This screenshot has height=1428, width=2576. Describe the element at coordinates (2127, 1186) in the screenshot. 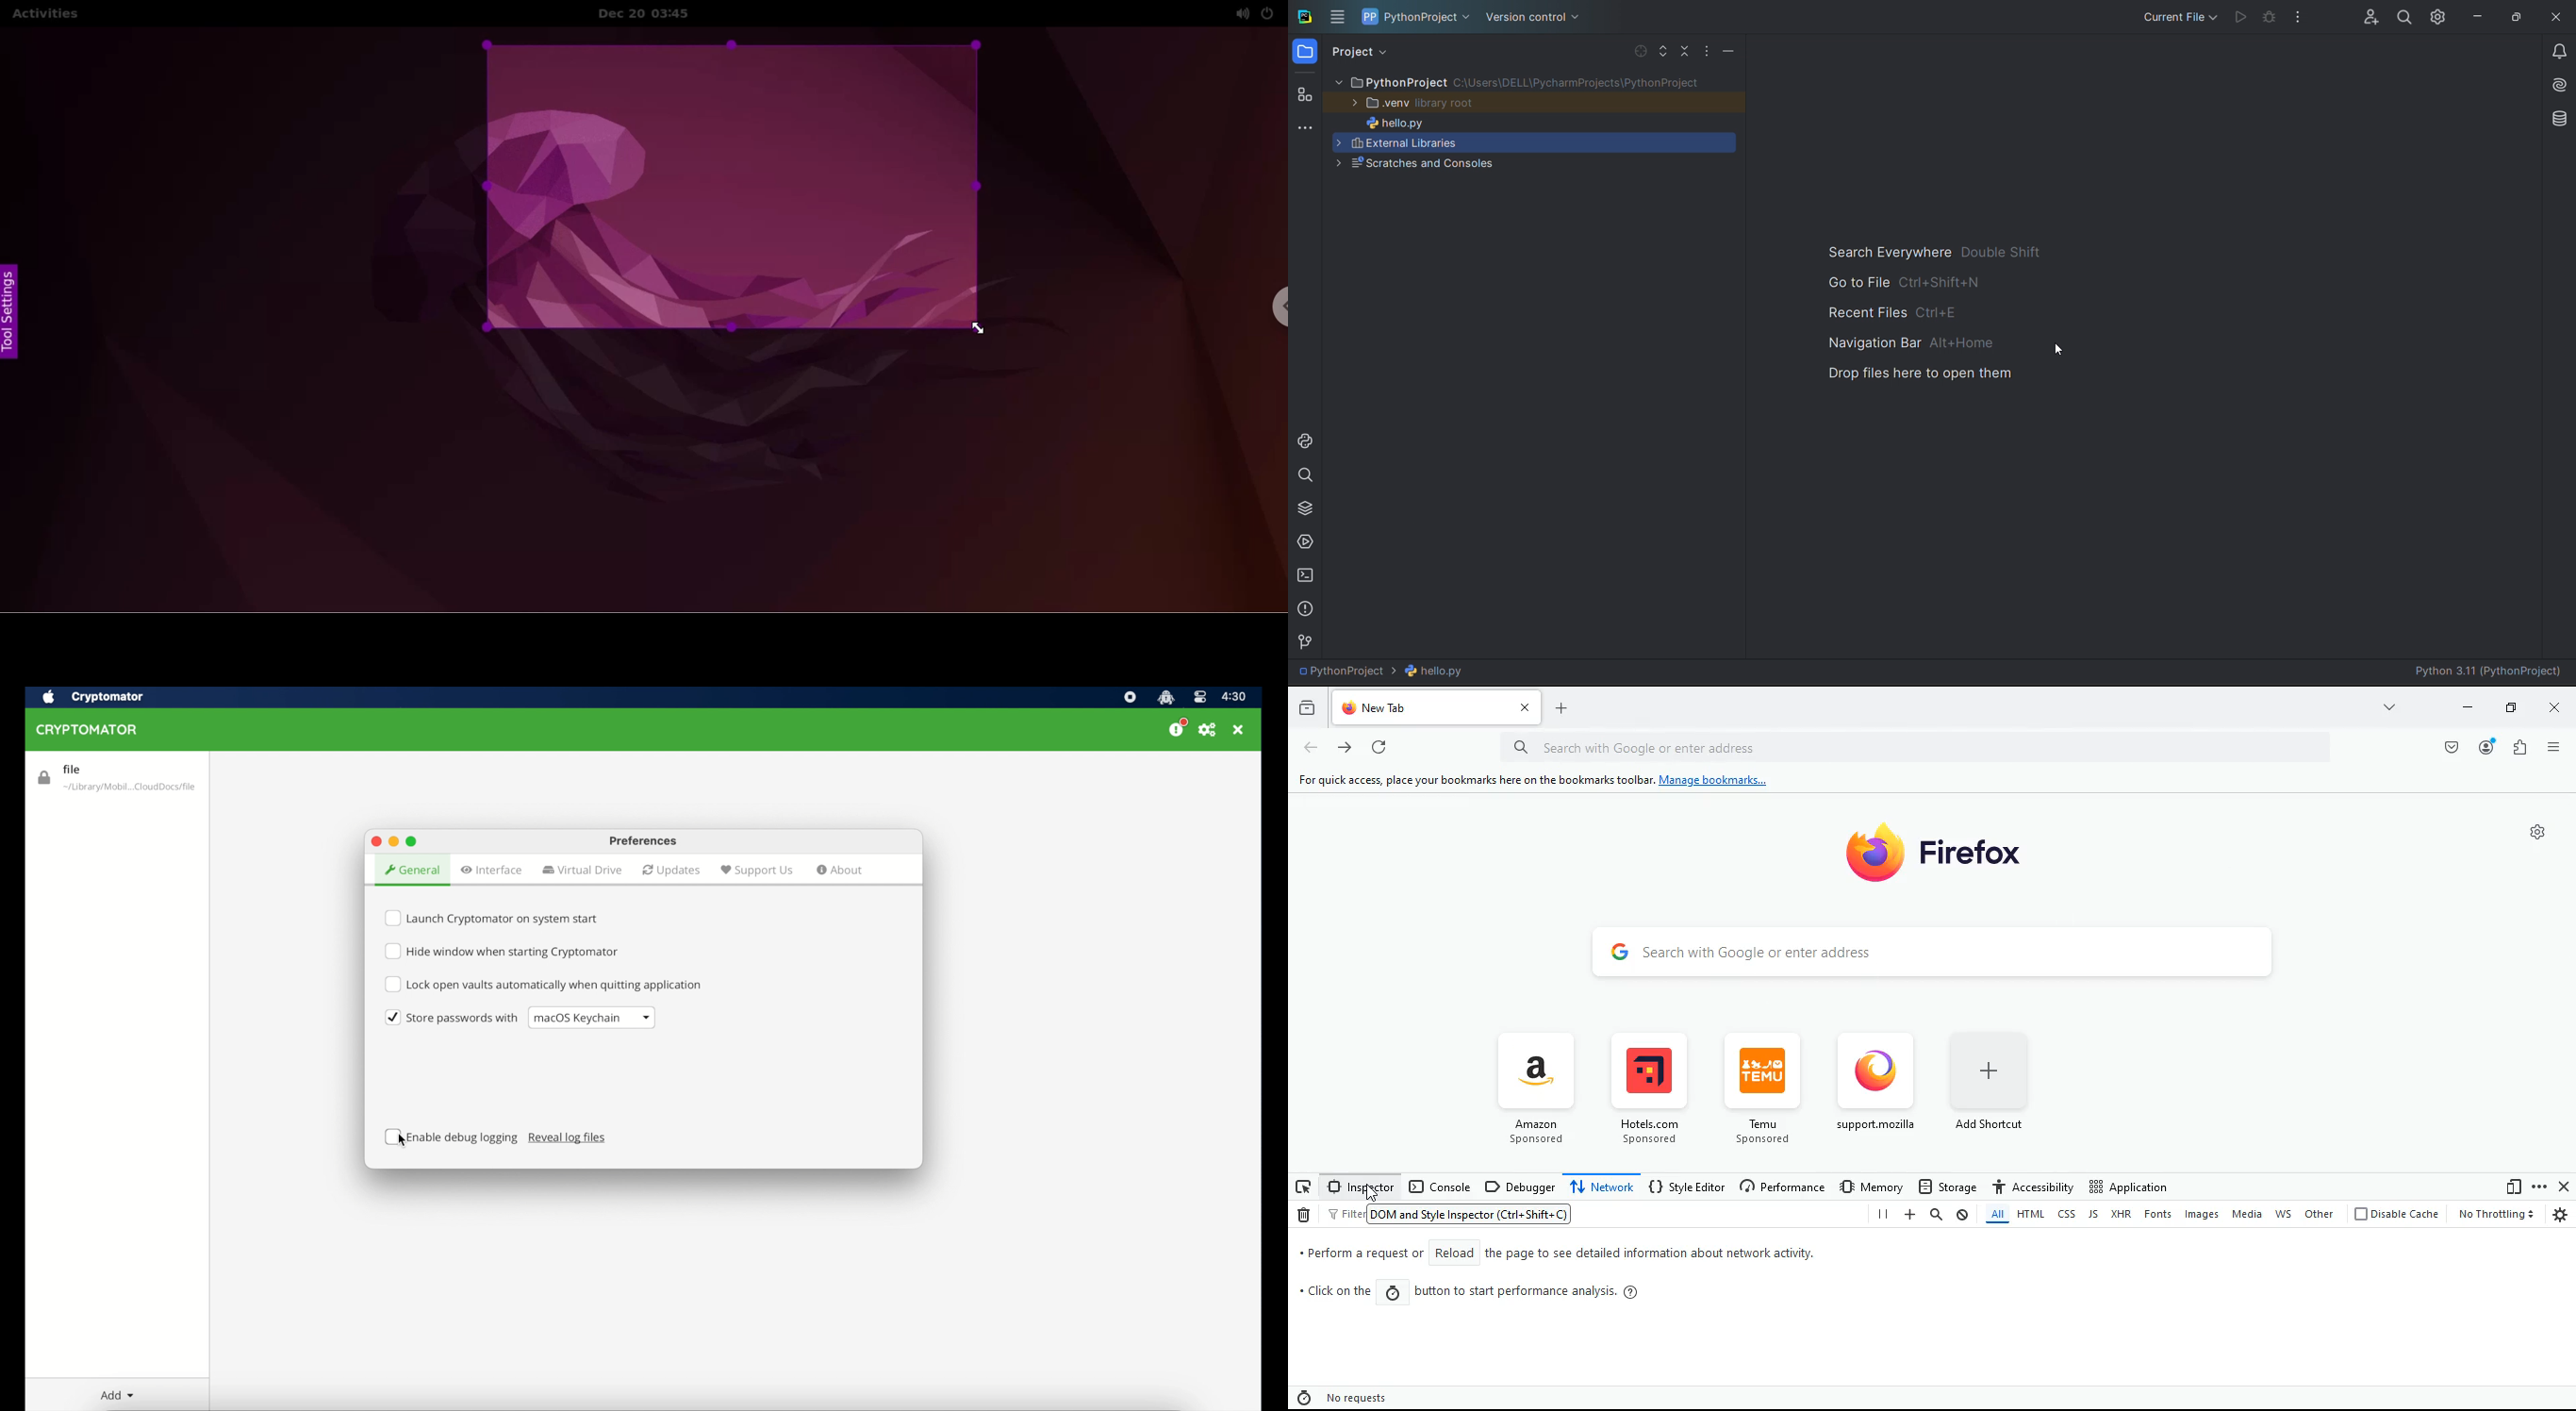

I see `application` at that location.